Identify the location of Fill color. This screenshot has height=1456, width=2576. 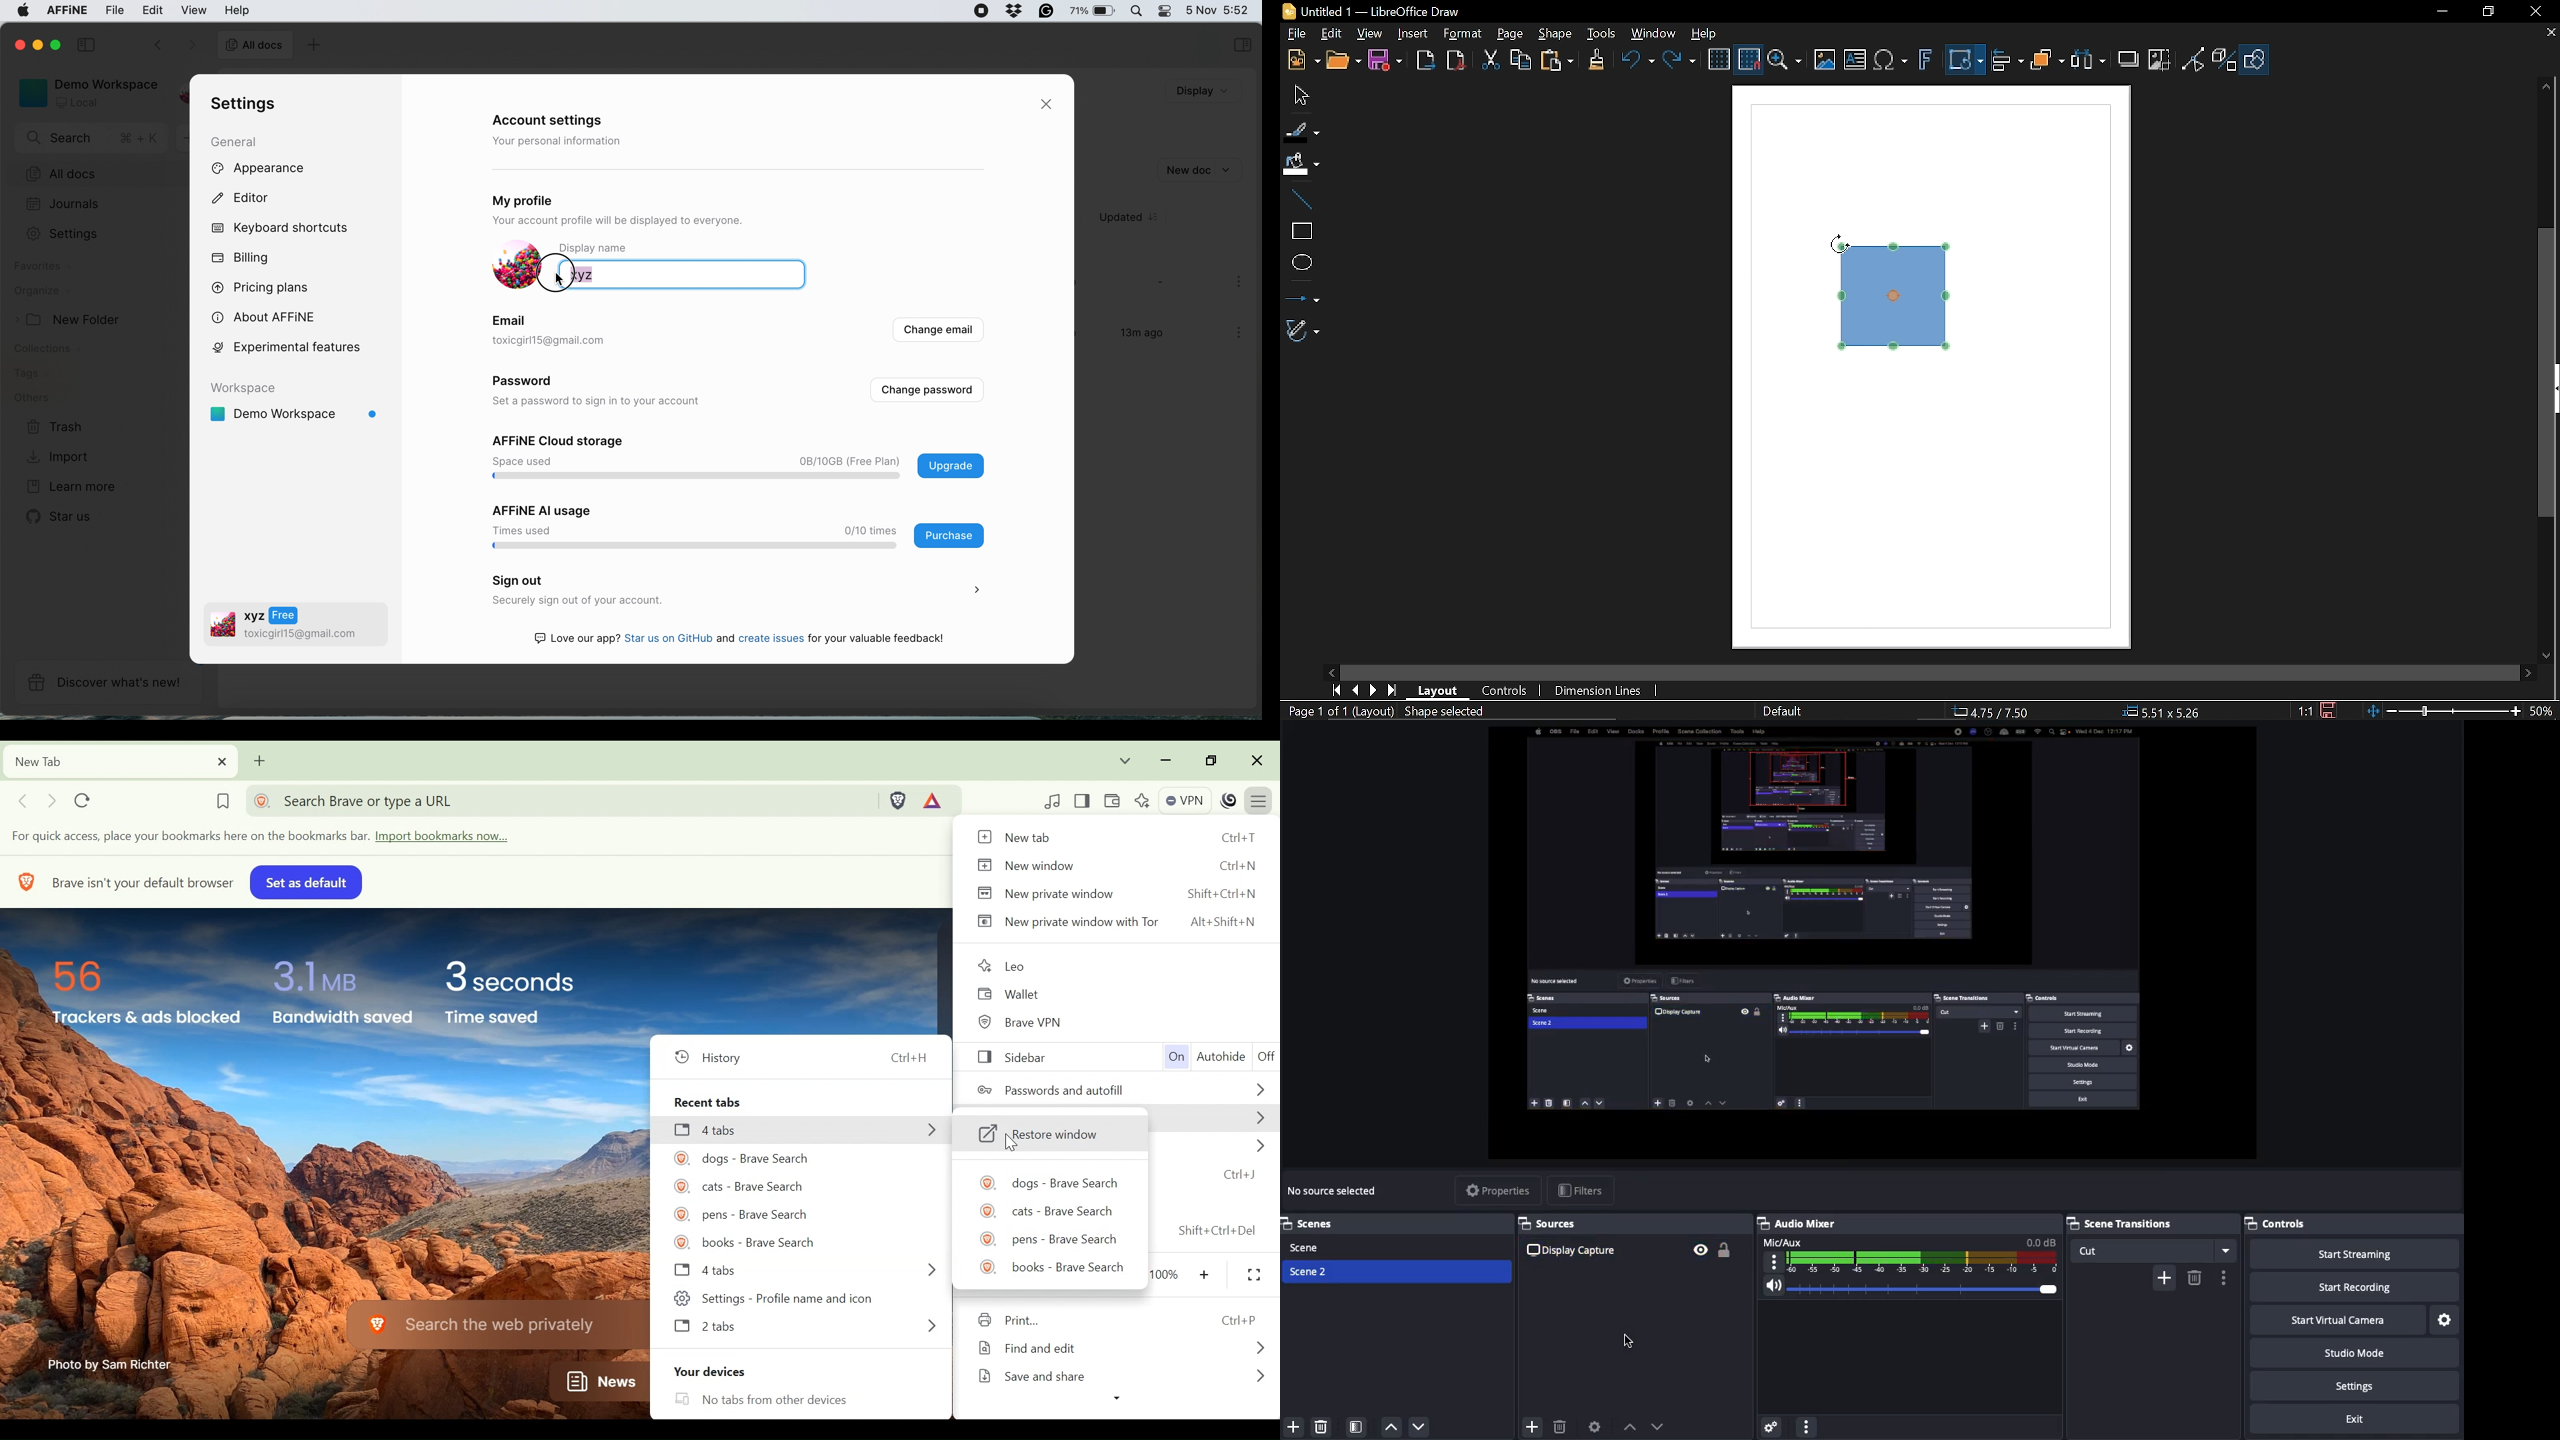
(1302, 164).